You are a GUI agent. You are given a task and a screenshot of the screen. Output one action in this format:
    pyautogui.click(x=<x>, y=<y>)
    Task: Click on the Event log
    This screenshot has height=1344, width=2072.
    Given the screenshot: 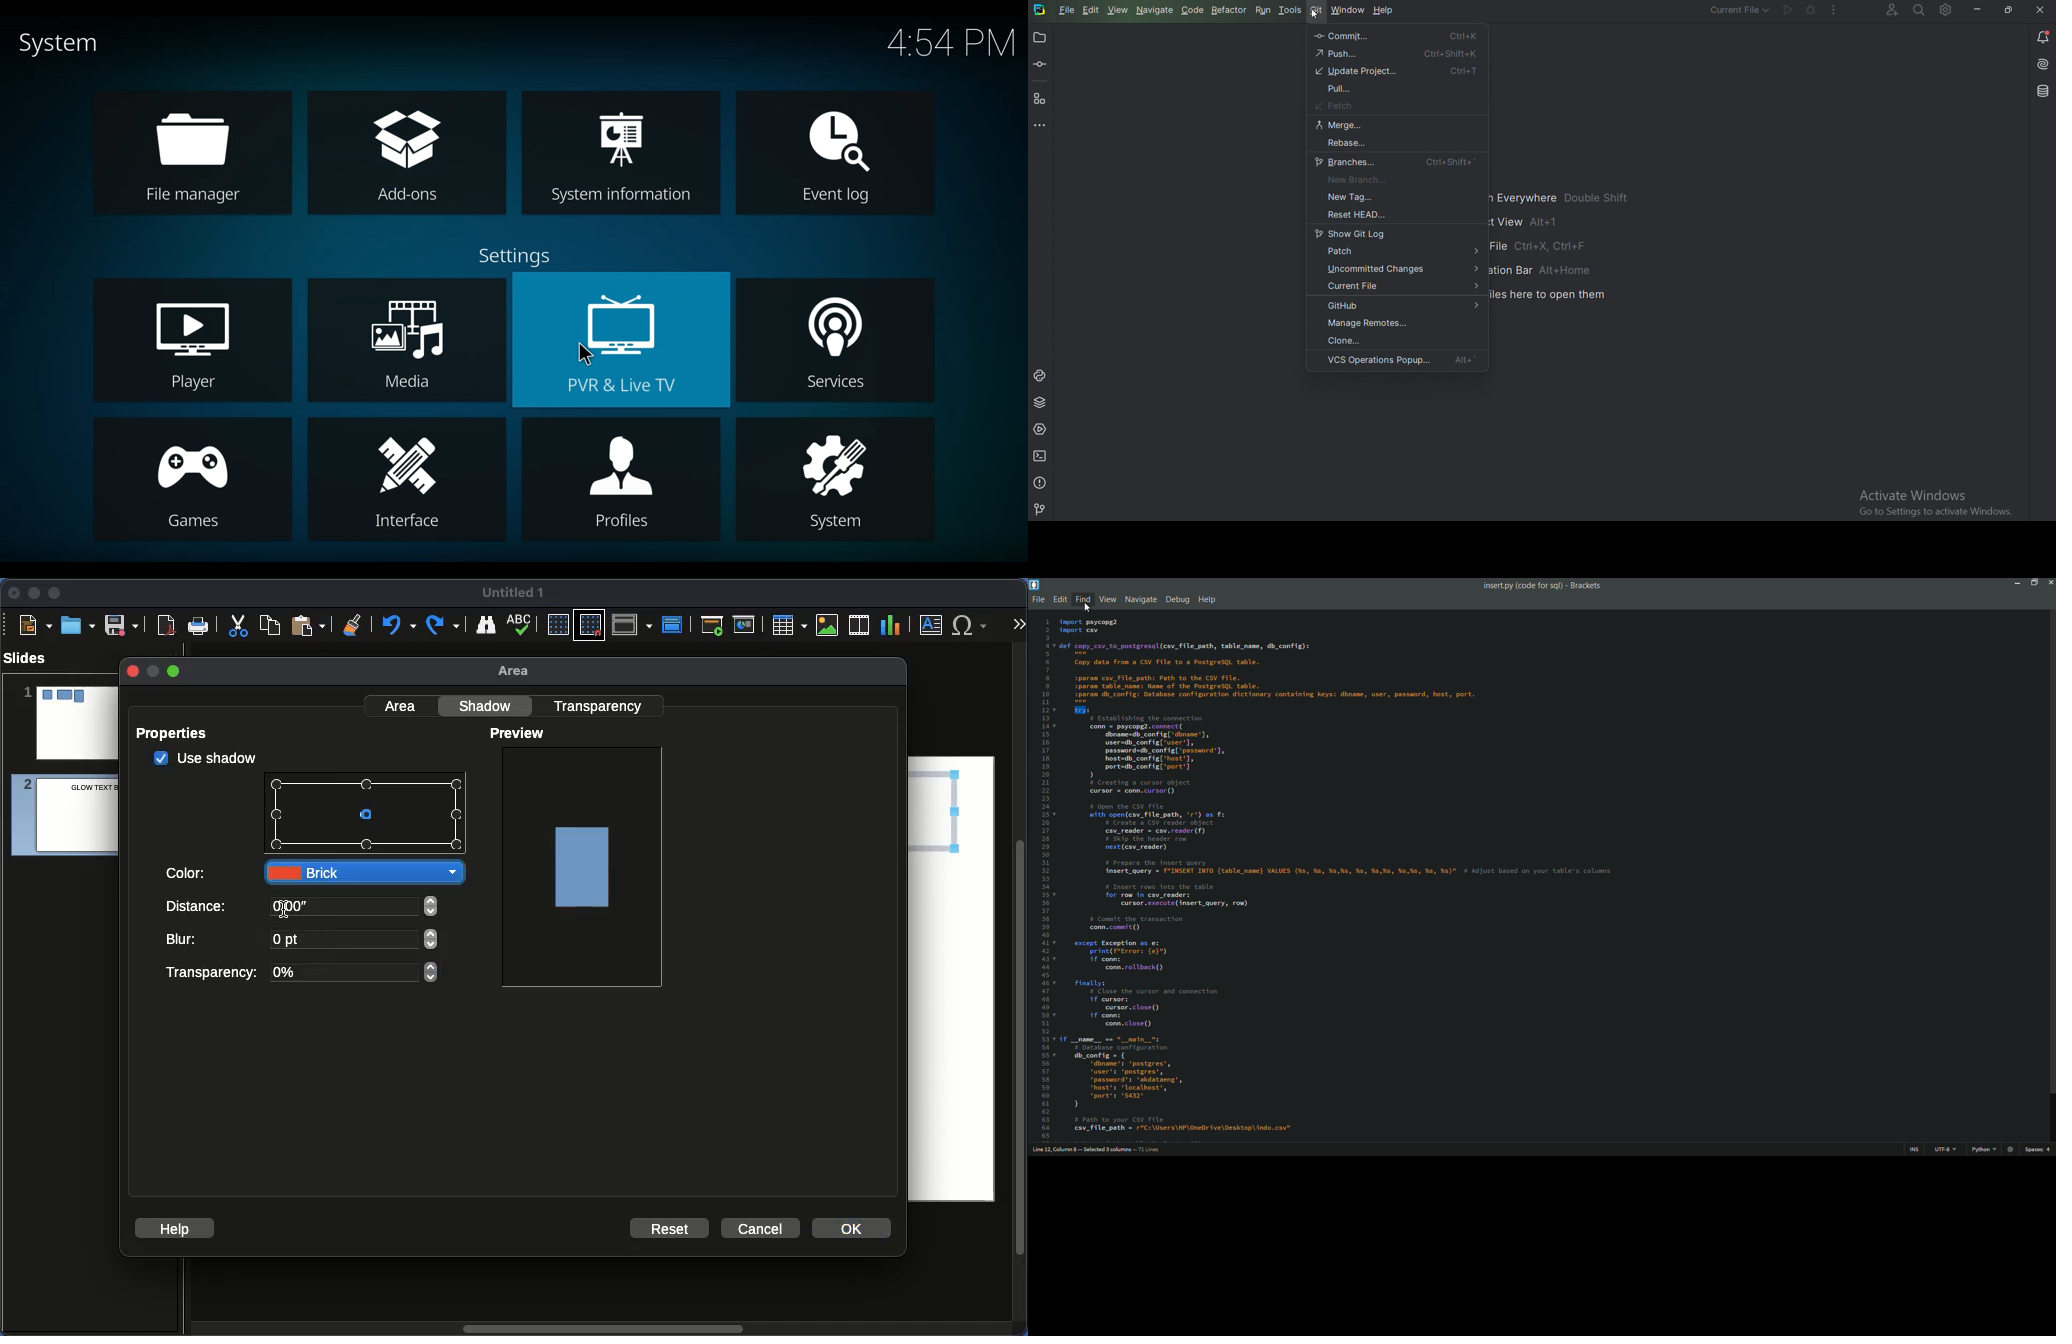 What is the action you would take?
    pyautogui.click(x=837, y=155)
    